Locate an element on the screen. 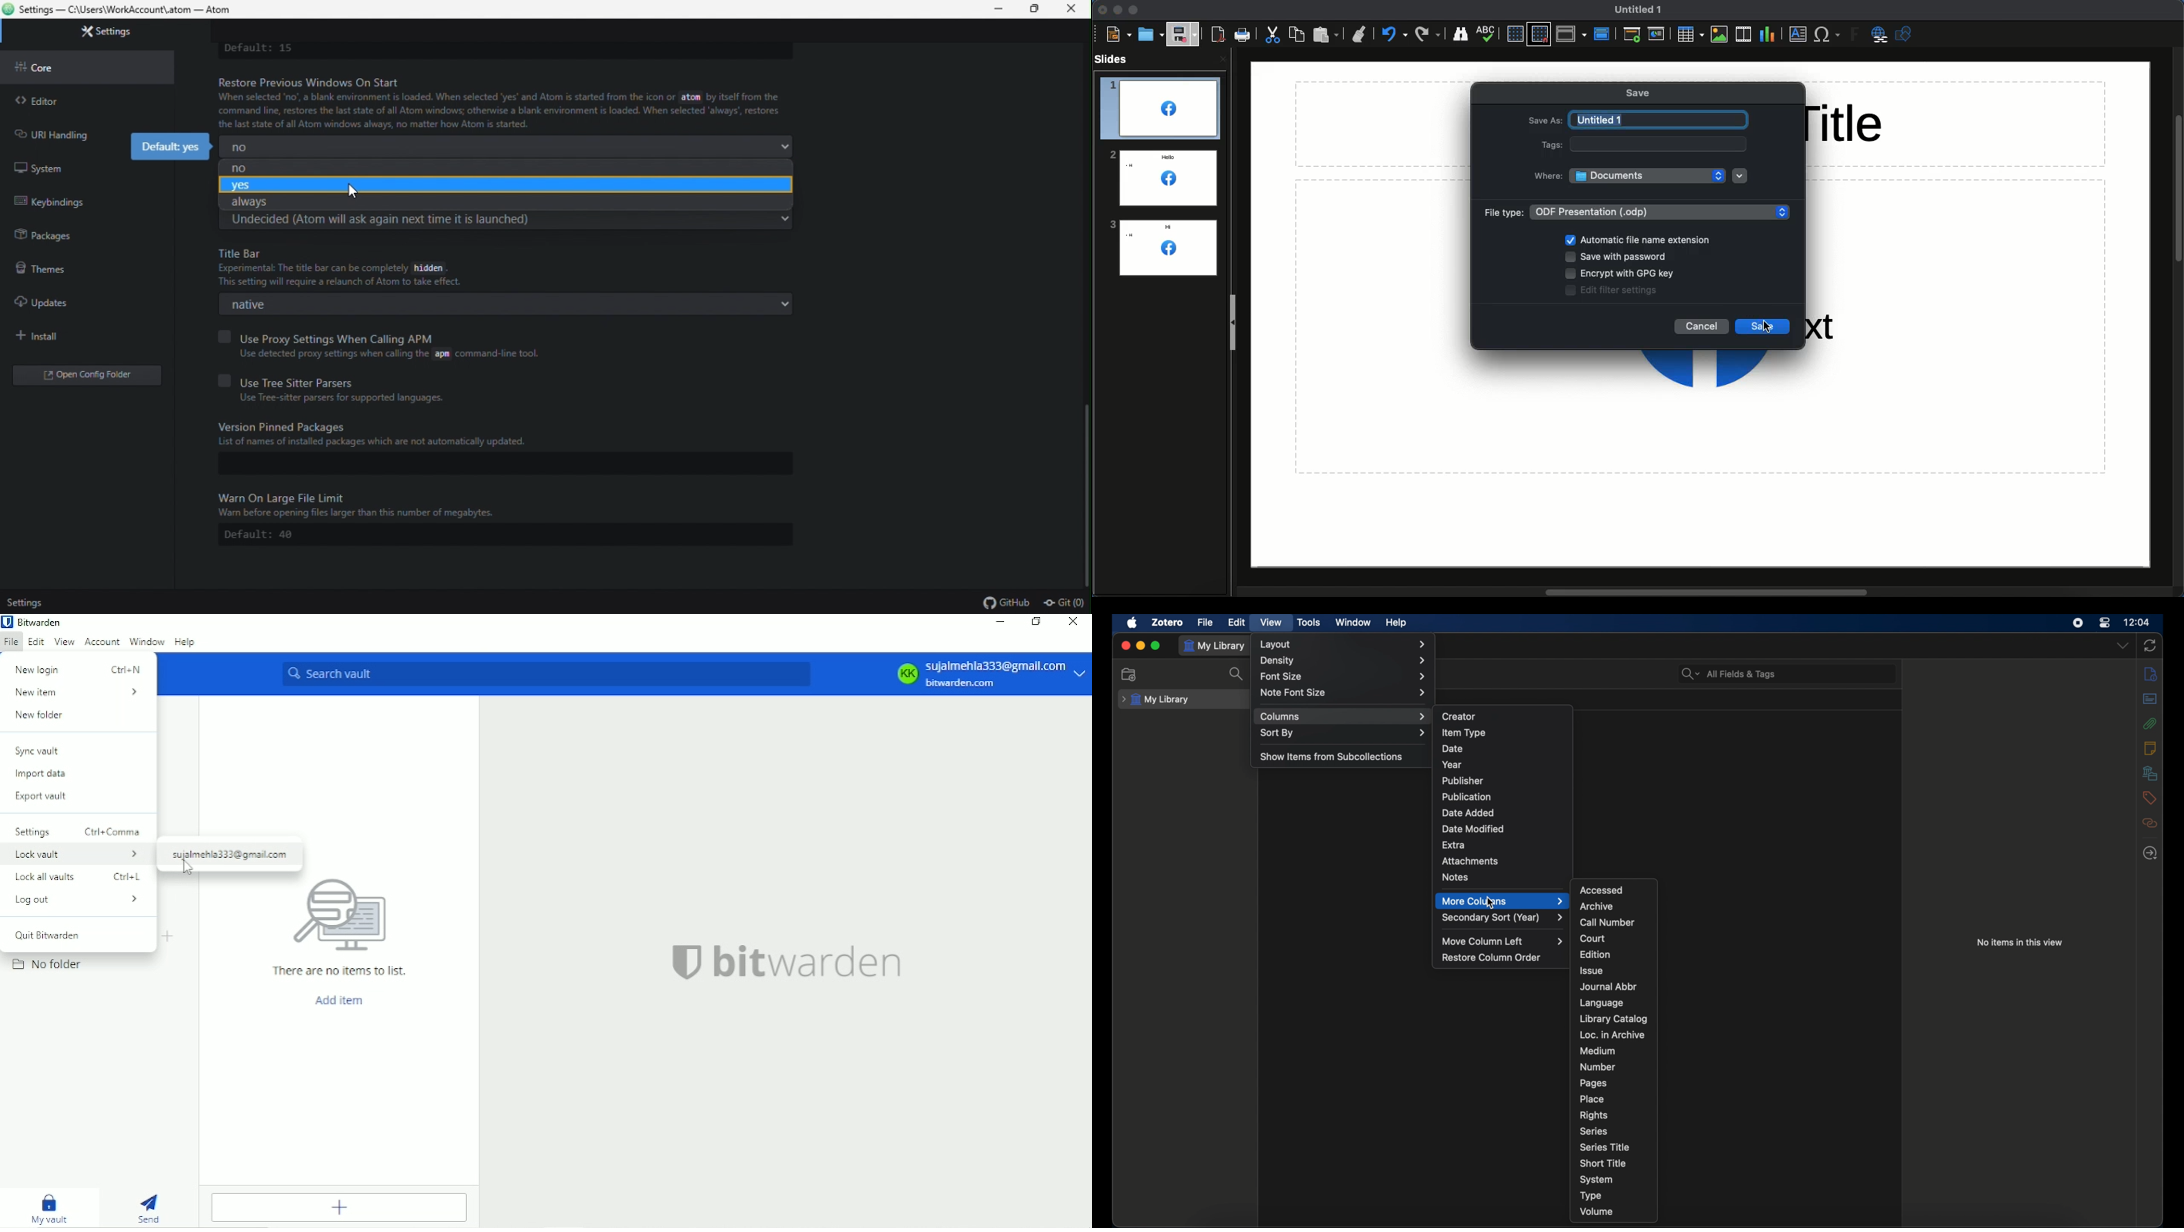  Paste is located at coordinates (1327, 35).